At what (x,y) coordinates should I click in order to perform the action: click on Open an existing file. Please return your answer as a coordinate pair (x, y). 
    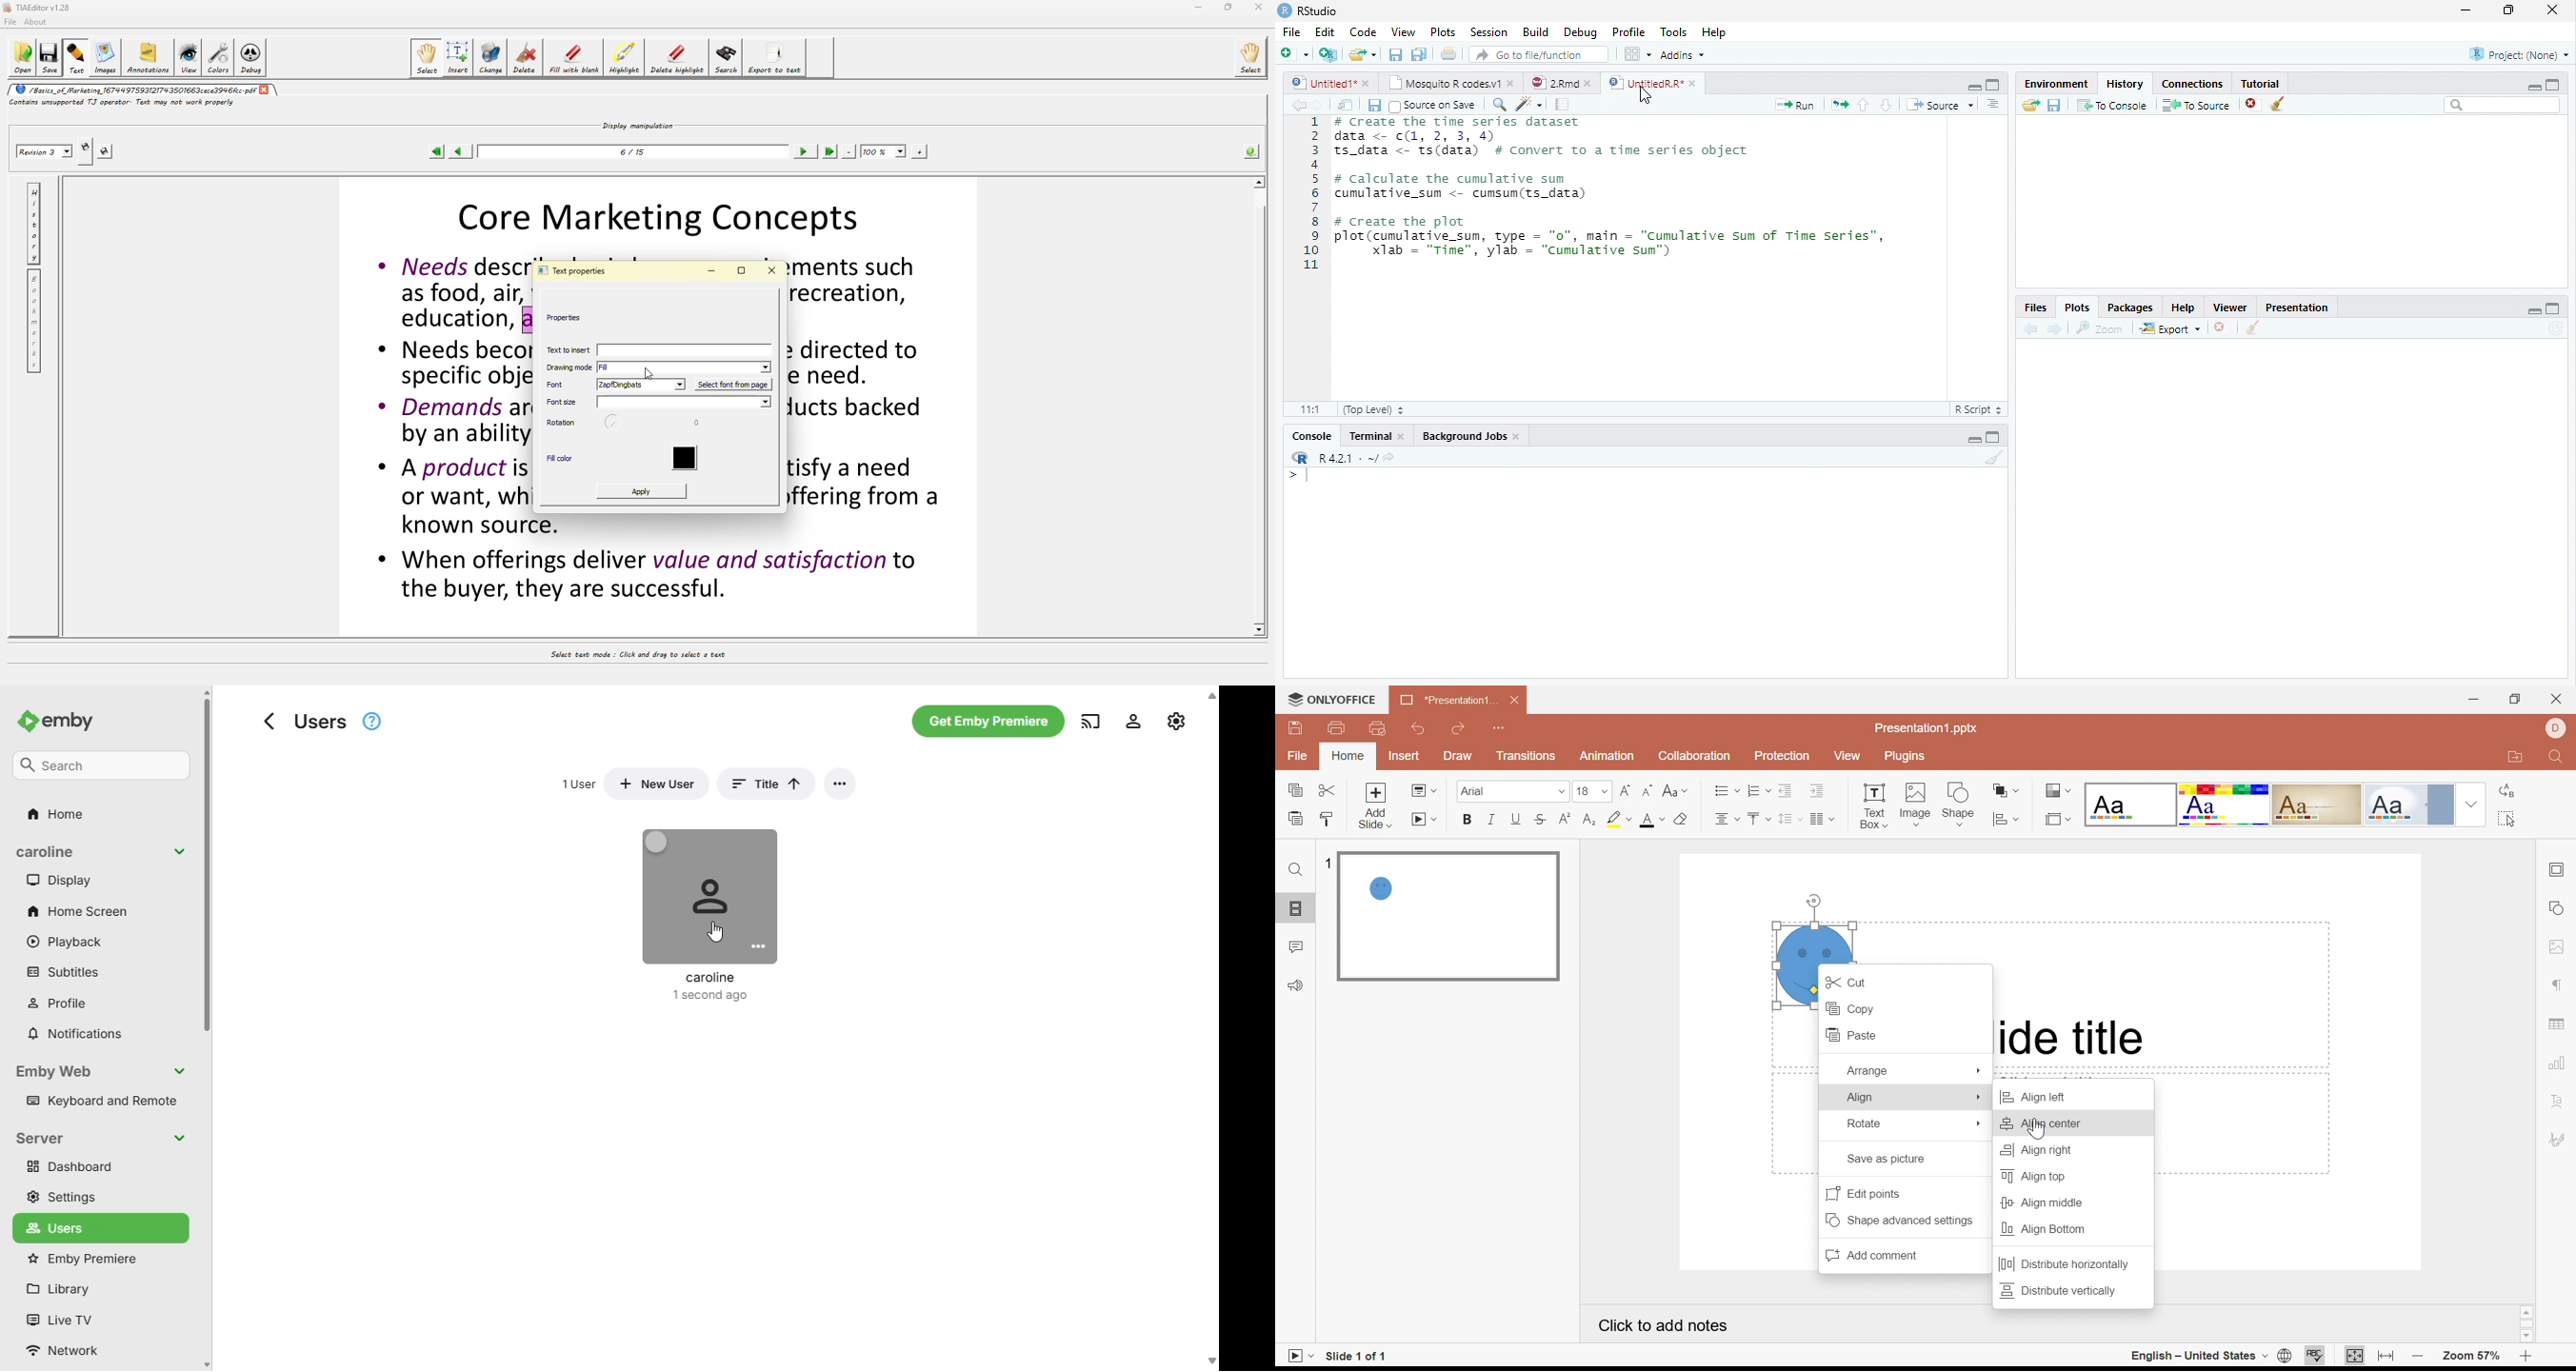
    Looking at the image, I should click on (1365, 54).